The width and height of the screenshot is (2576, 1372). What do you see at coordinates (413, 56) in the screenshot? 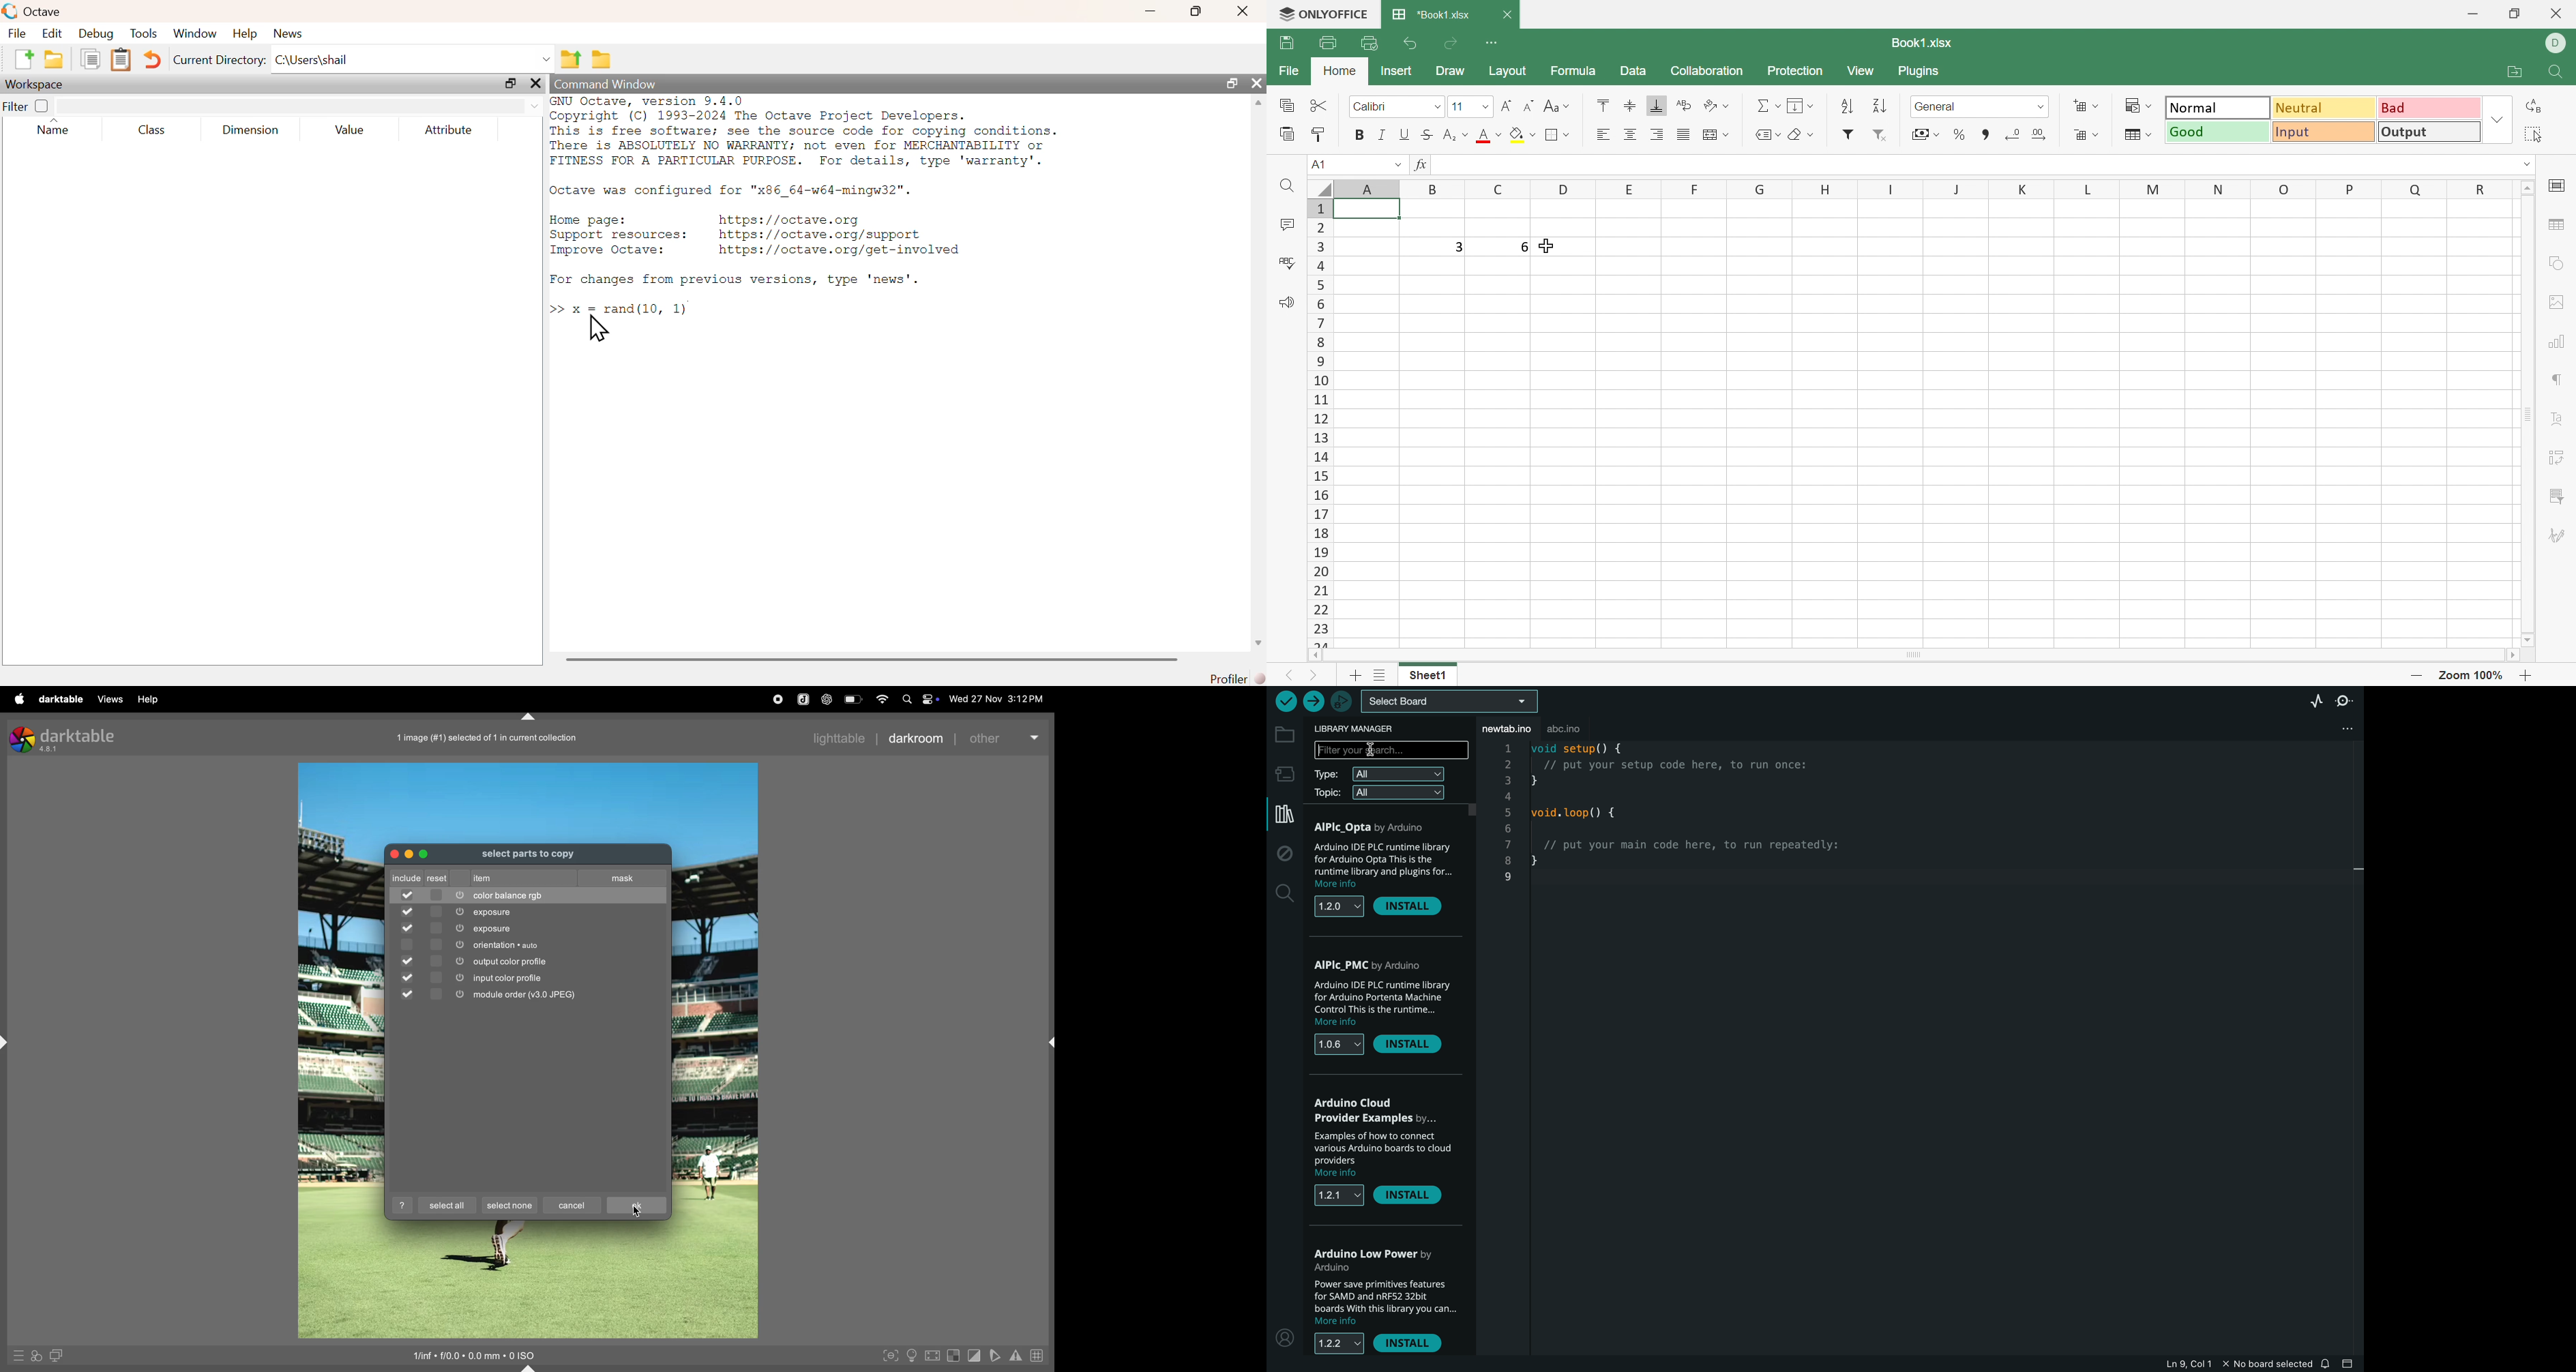
I see `C:\Users\shail ` at bounding box center [413, 56].